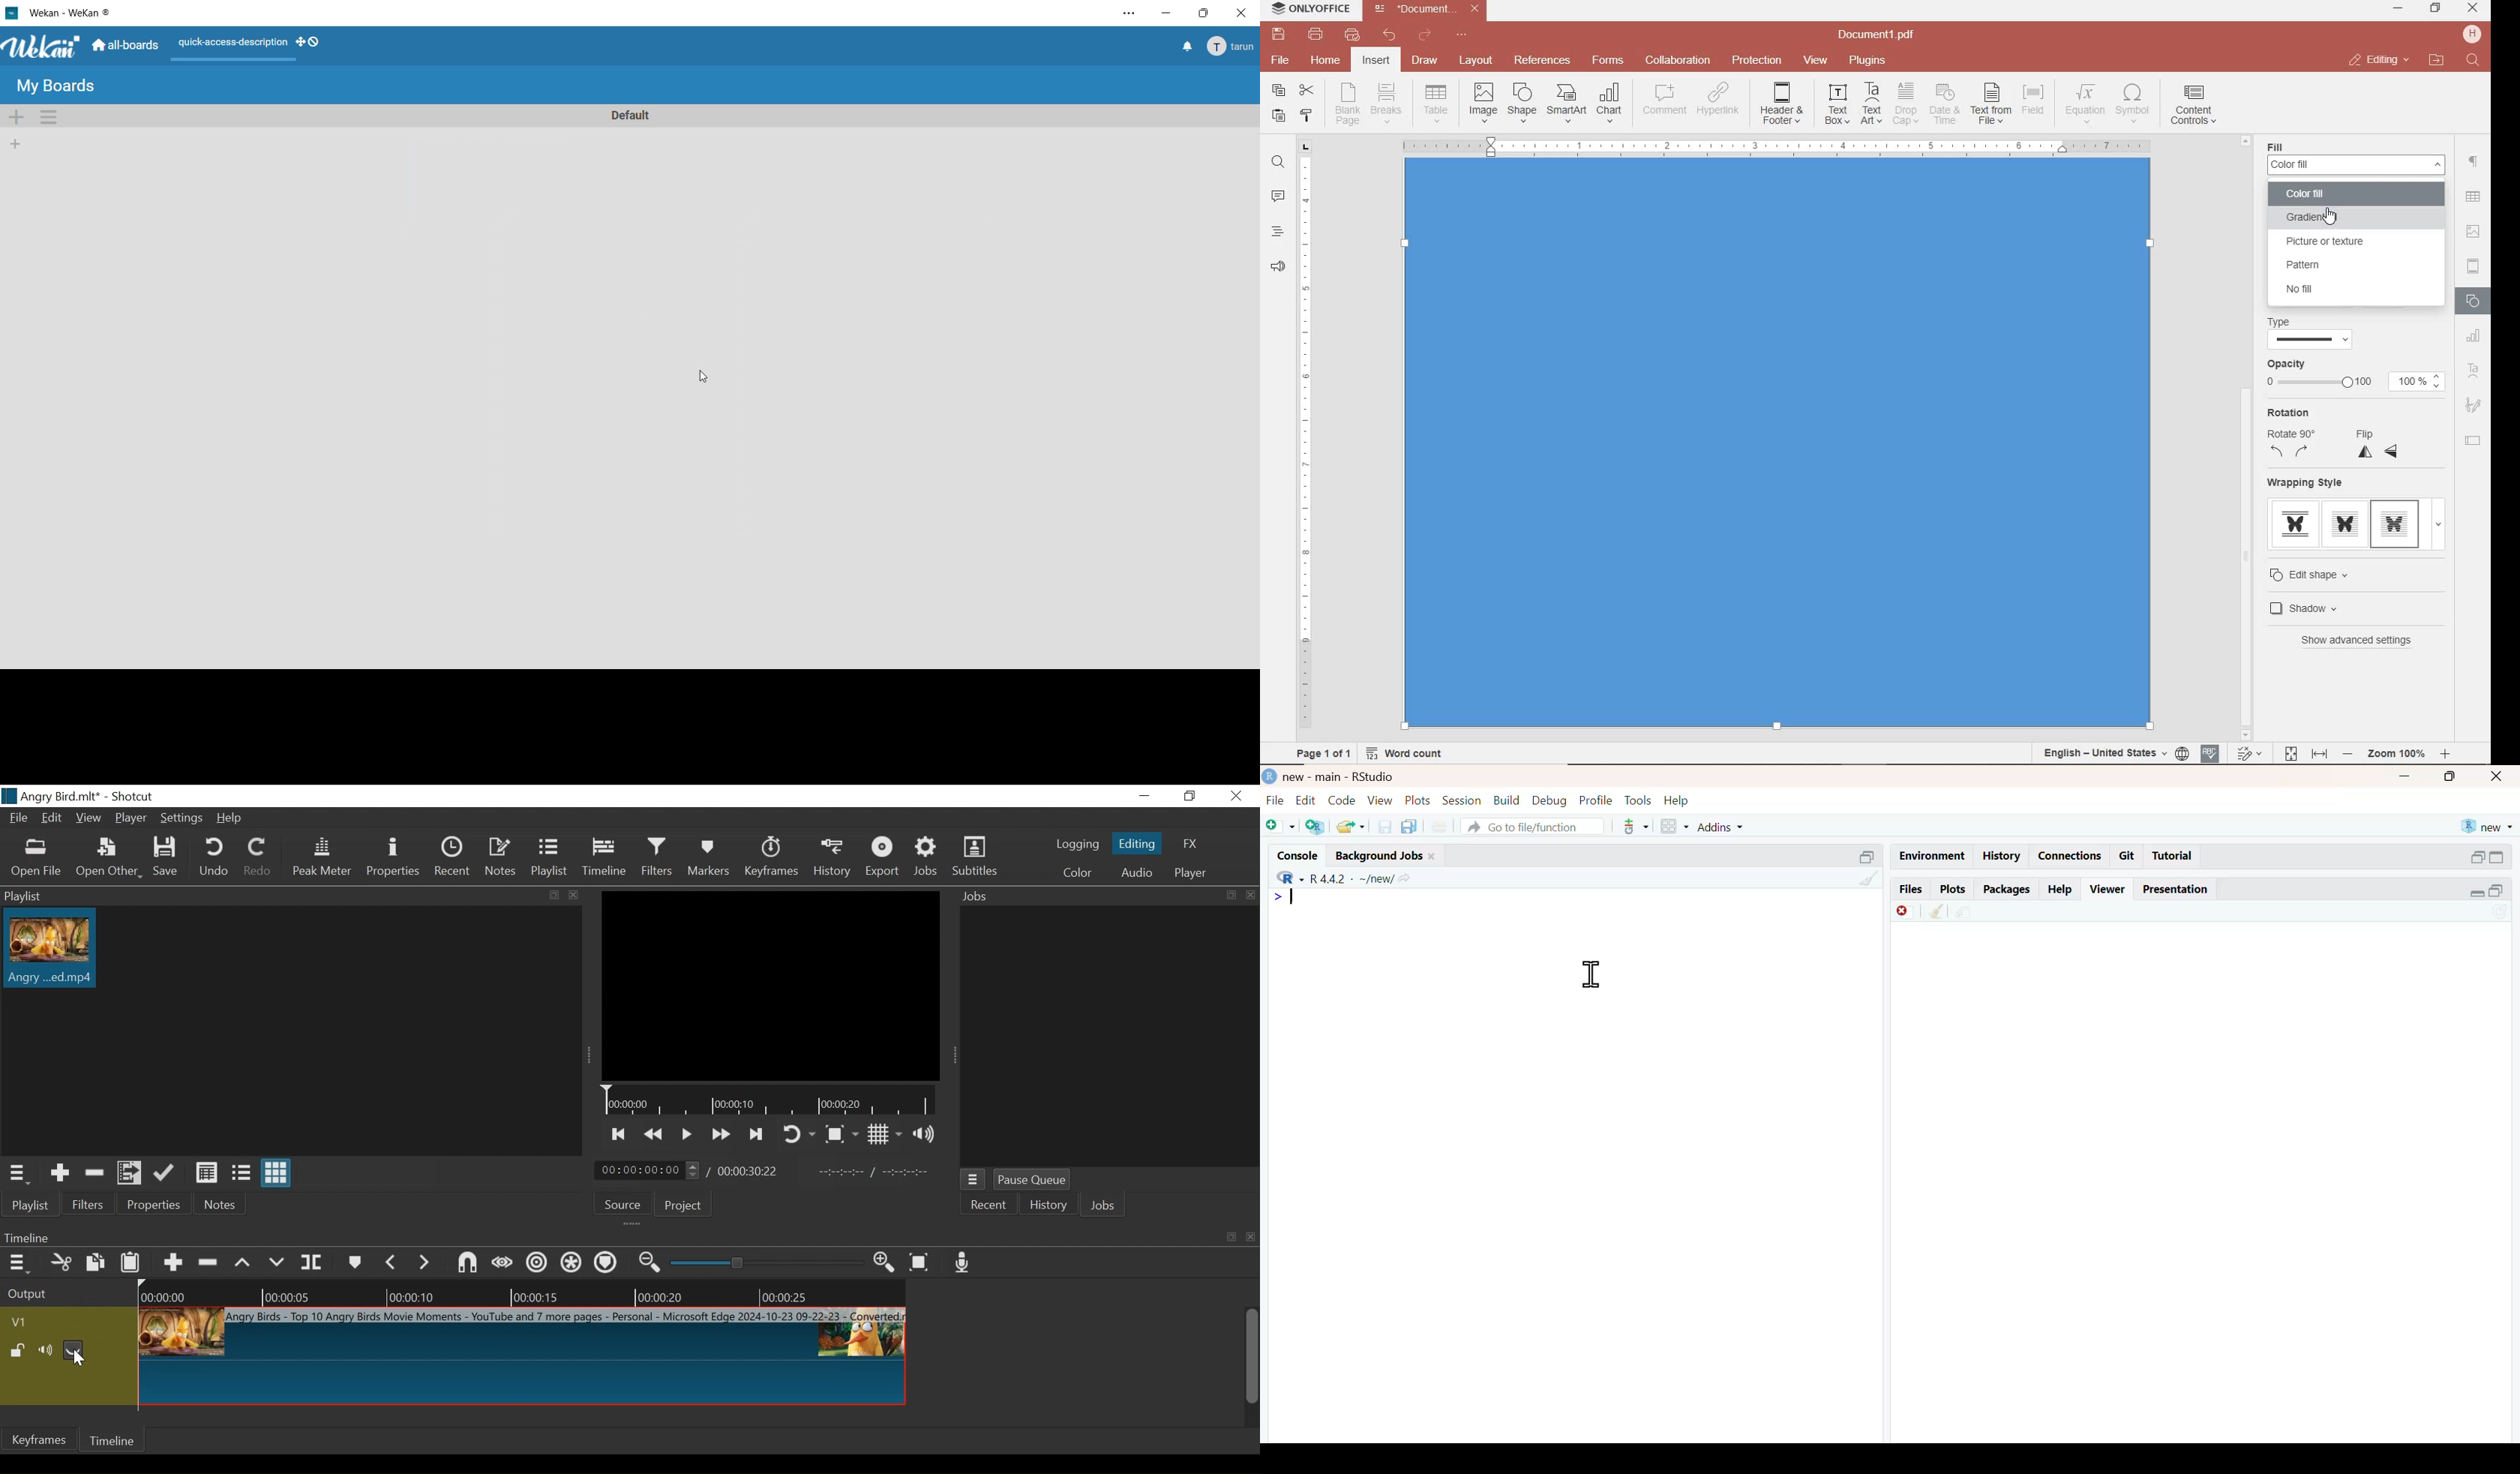  I want to click on cursor, so click(1592, 975).